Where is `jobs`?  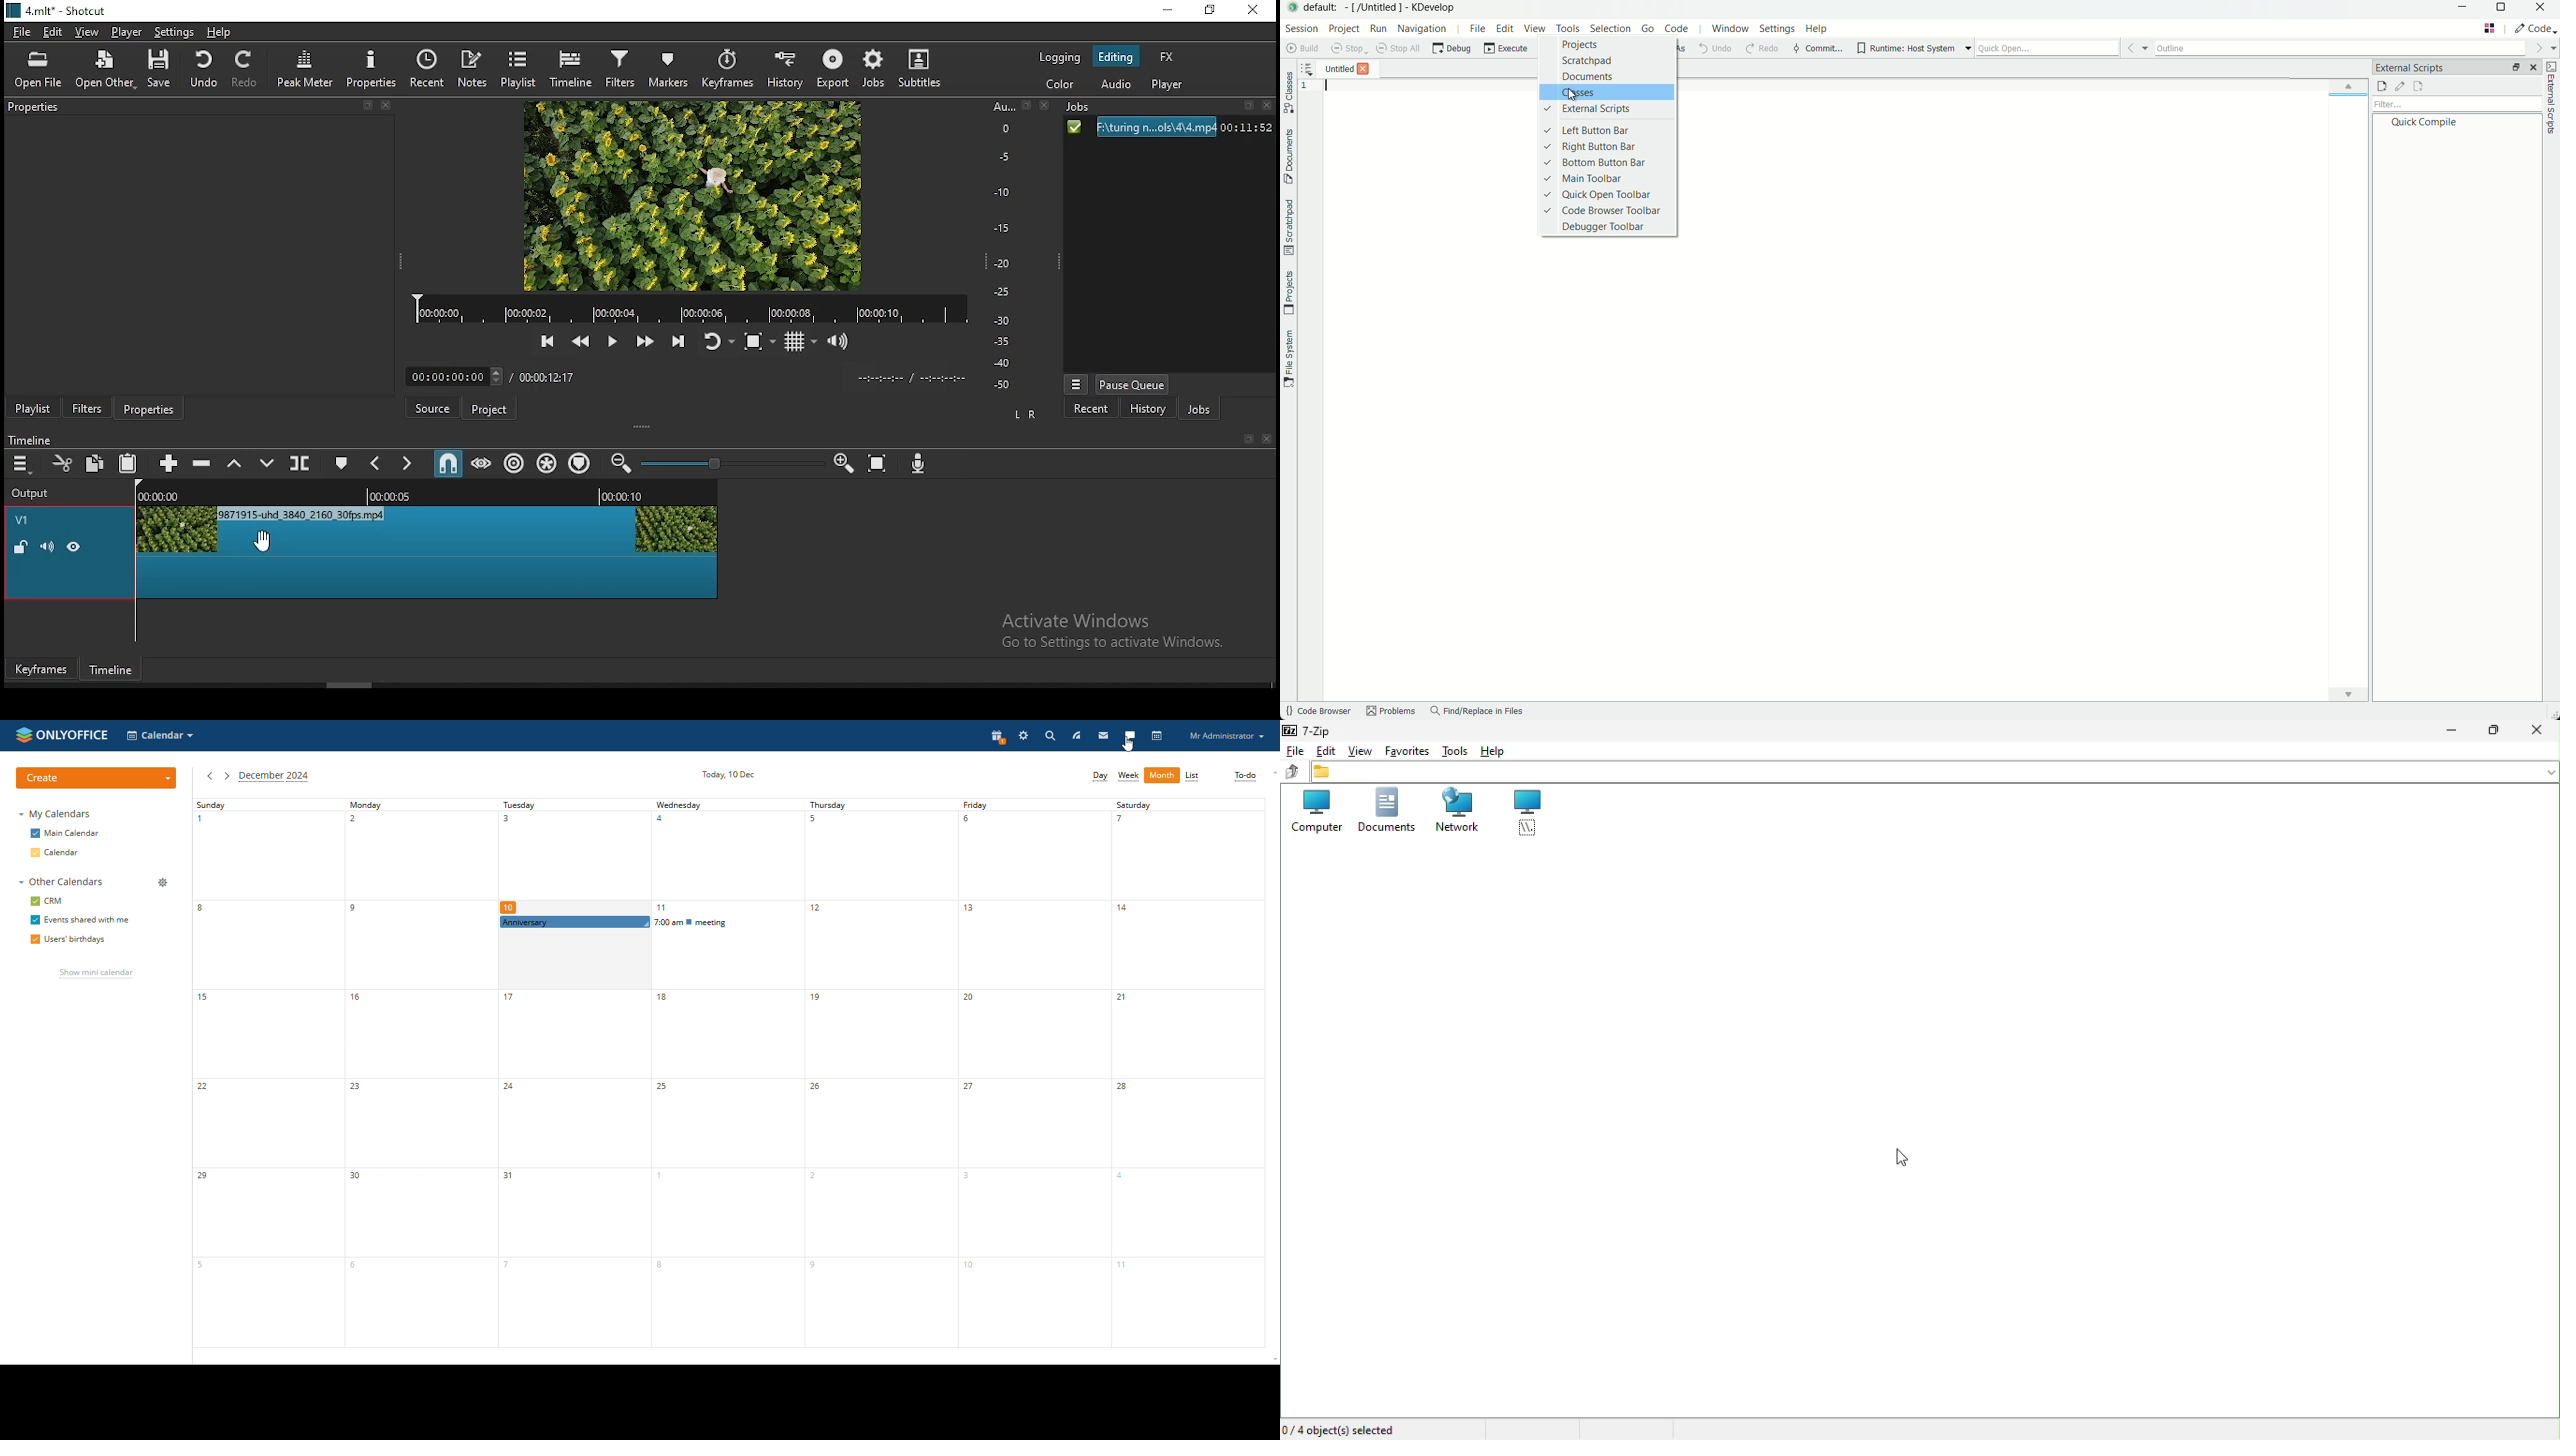
jobs is located at coordinates (1198, 411).